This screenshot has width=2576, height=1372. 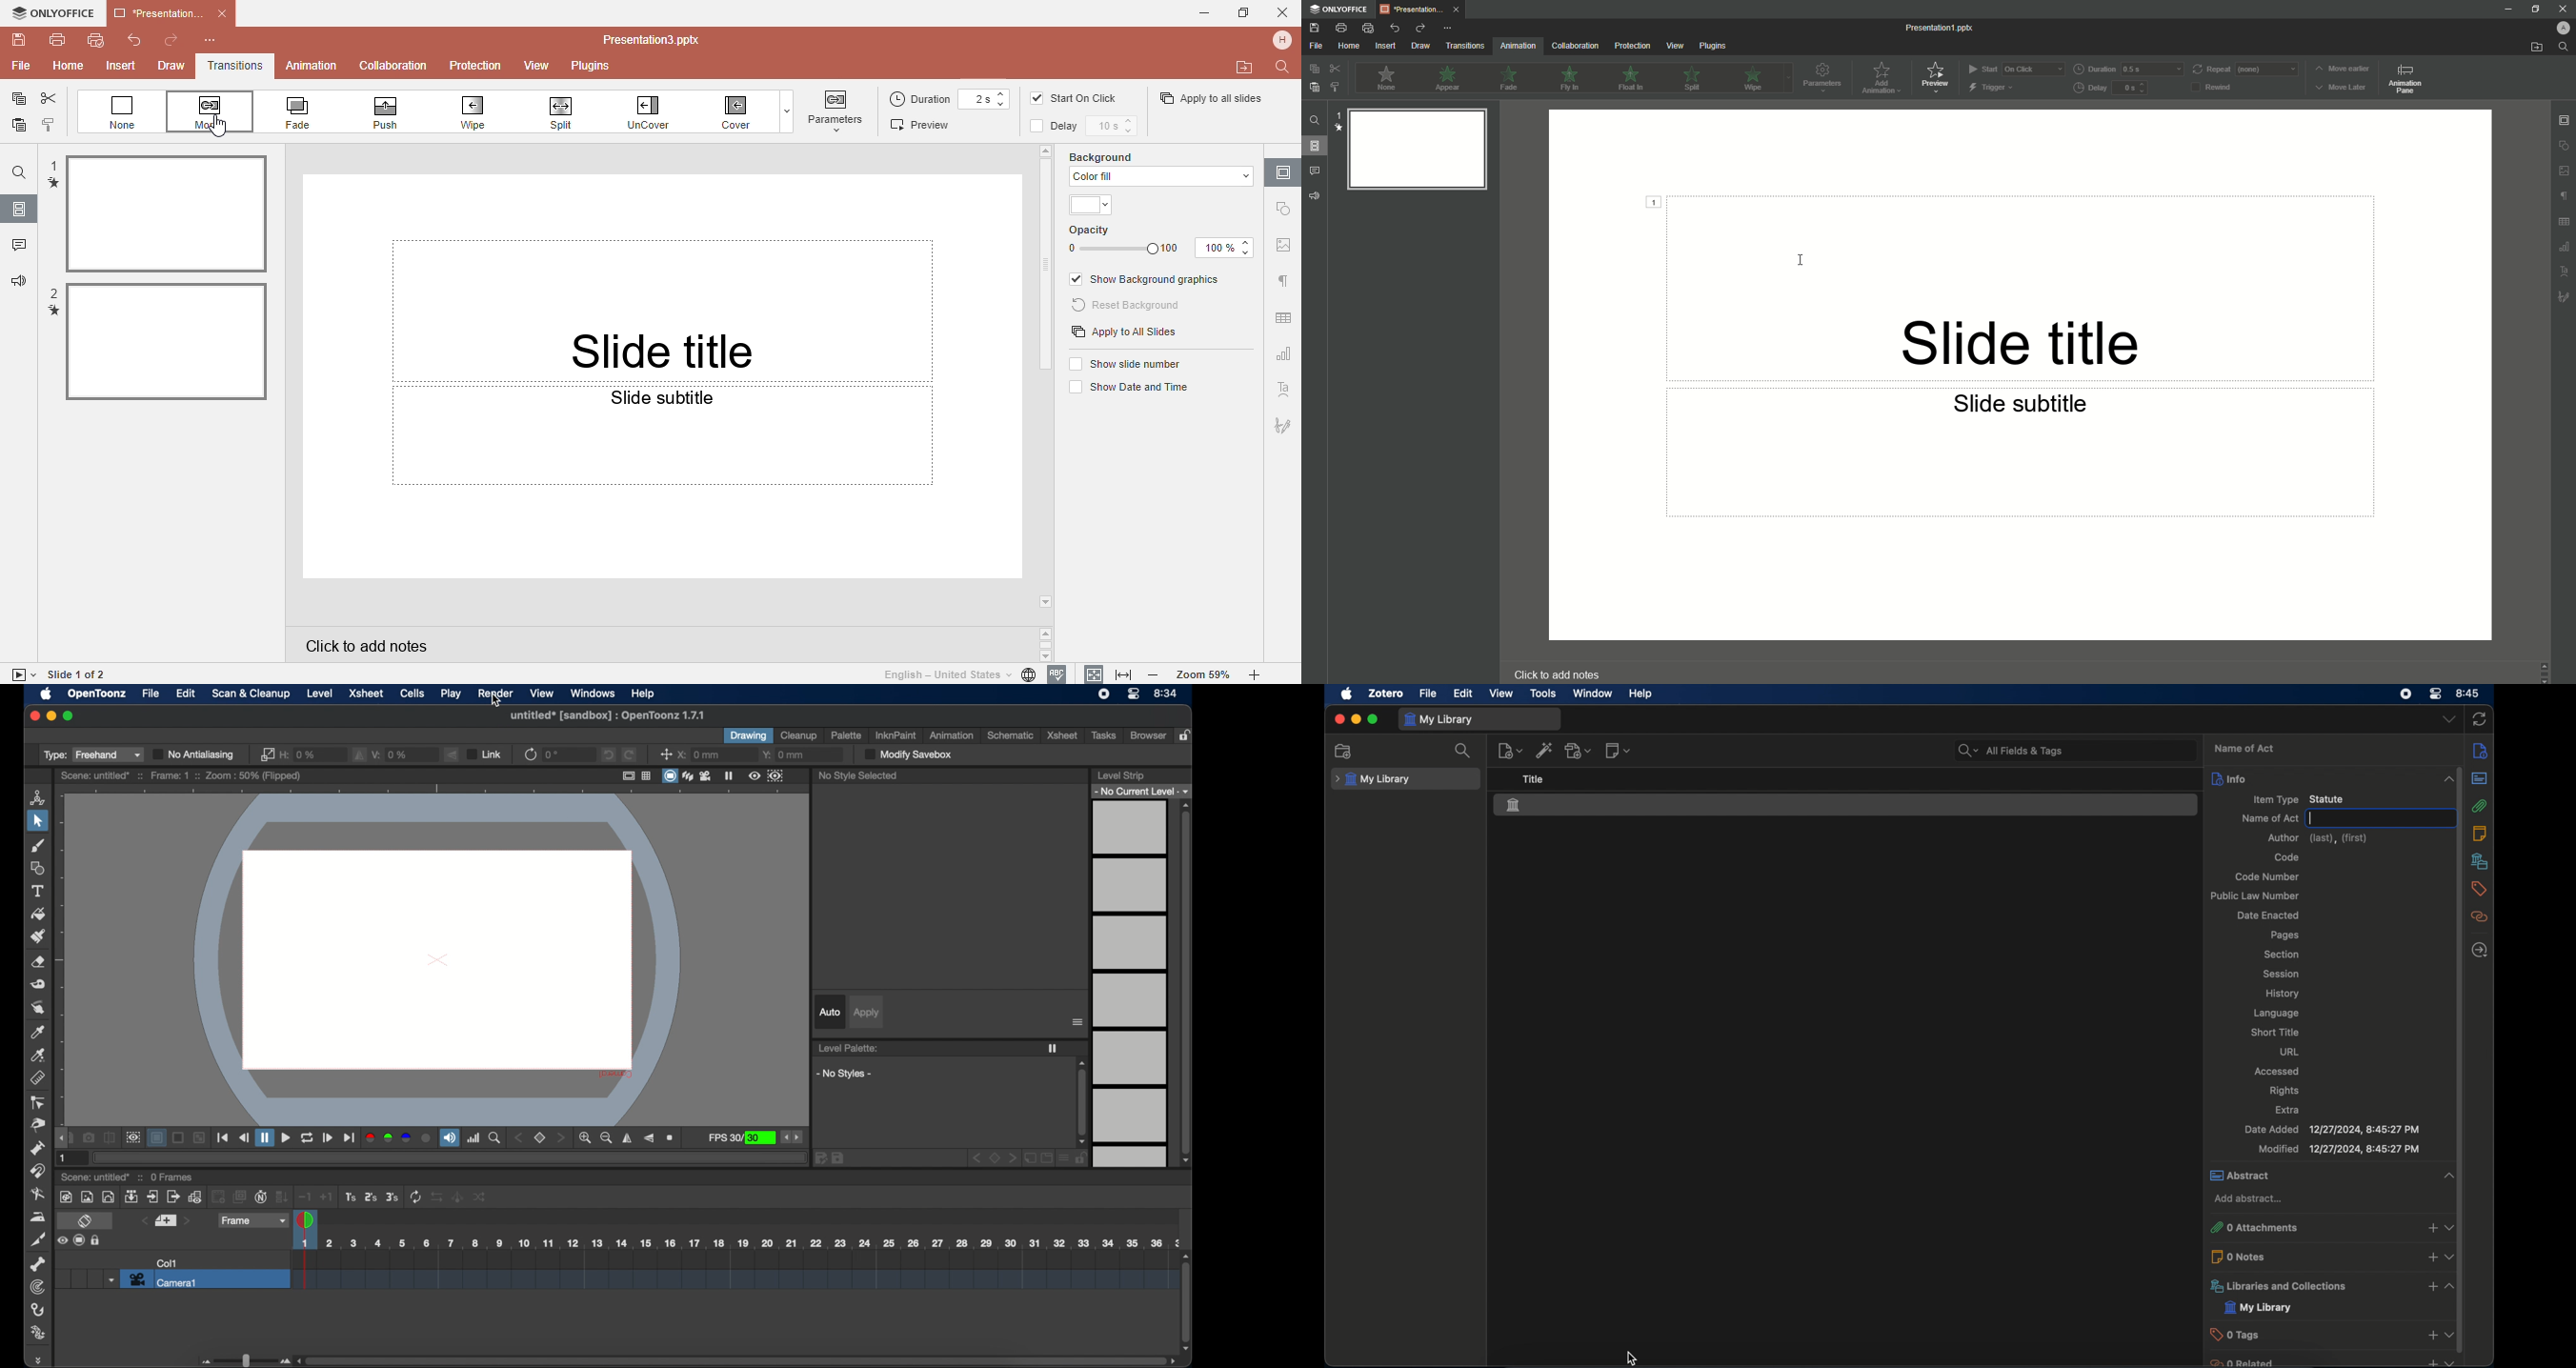 What do you see at coordinates (132, 1197) in the screenshot?
I see `` at bounding box center [132, 1197].